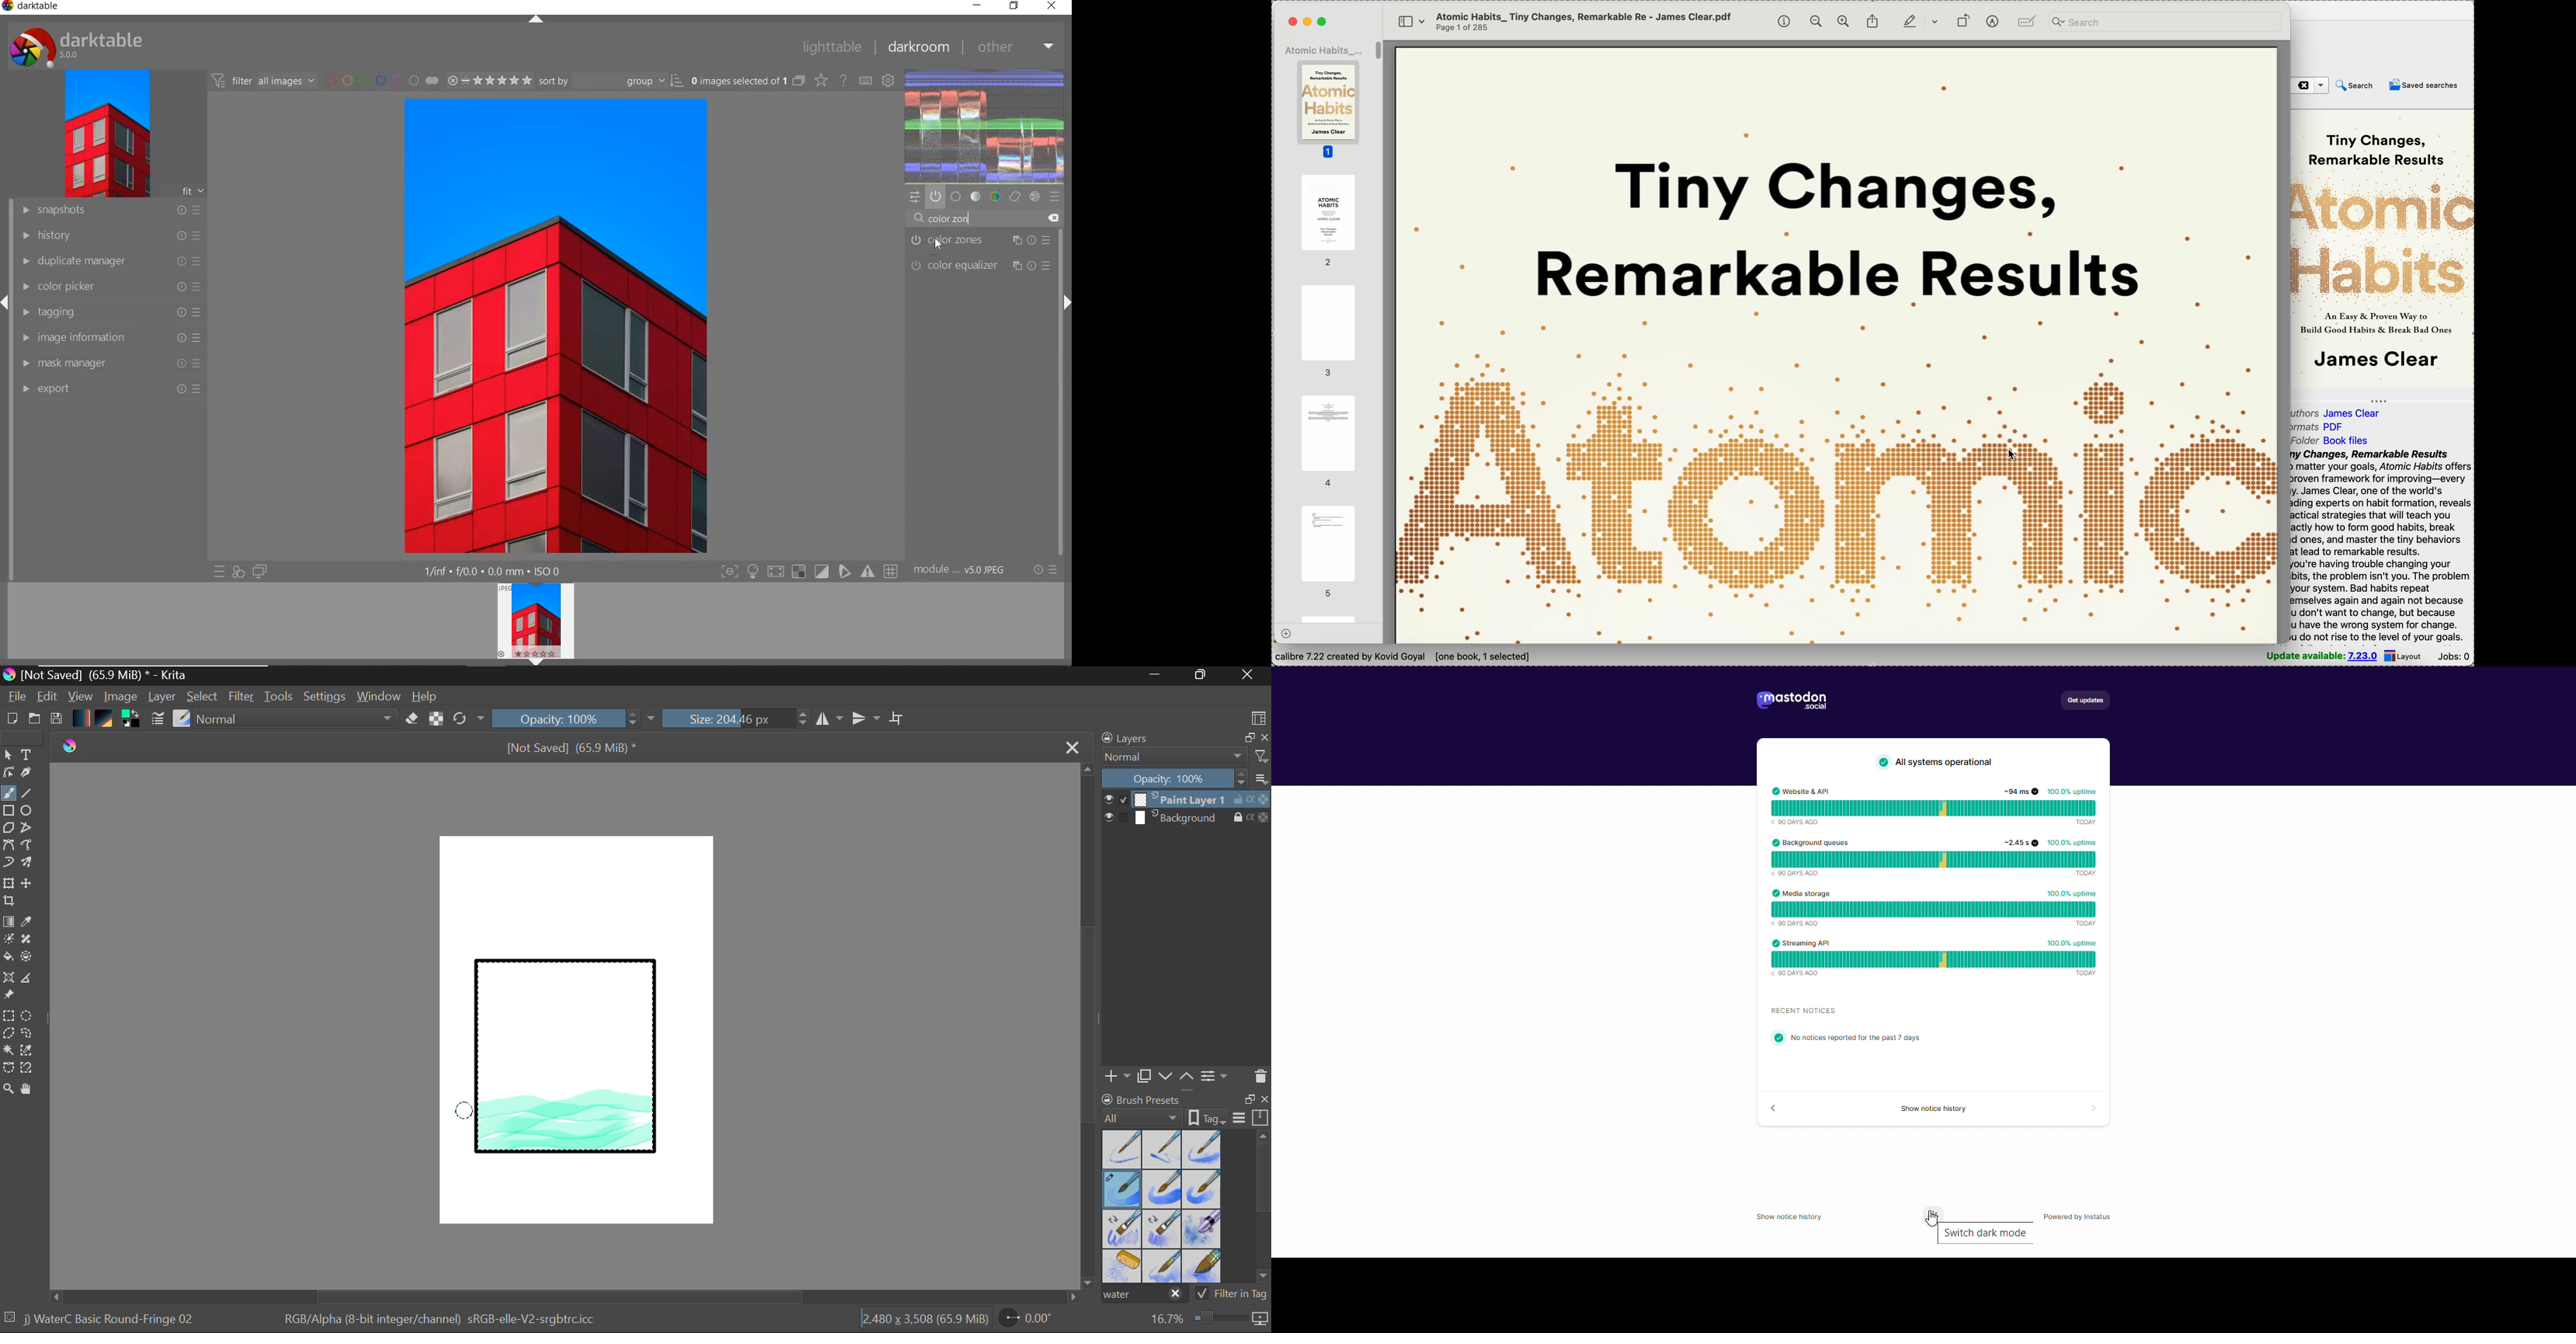 The height and width of the screenshot is (1344, 2576). Describe the element at coordinates (1786, 21) in the screenshot. I see `information` at that location.